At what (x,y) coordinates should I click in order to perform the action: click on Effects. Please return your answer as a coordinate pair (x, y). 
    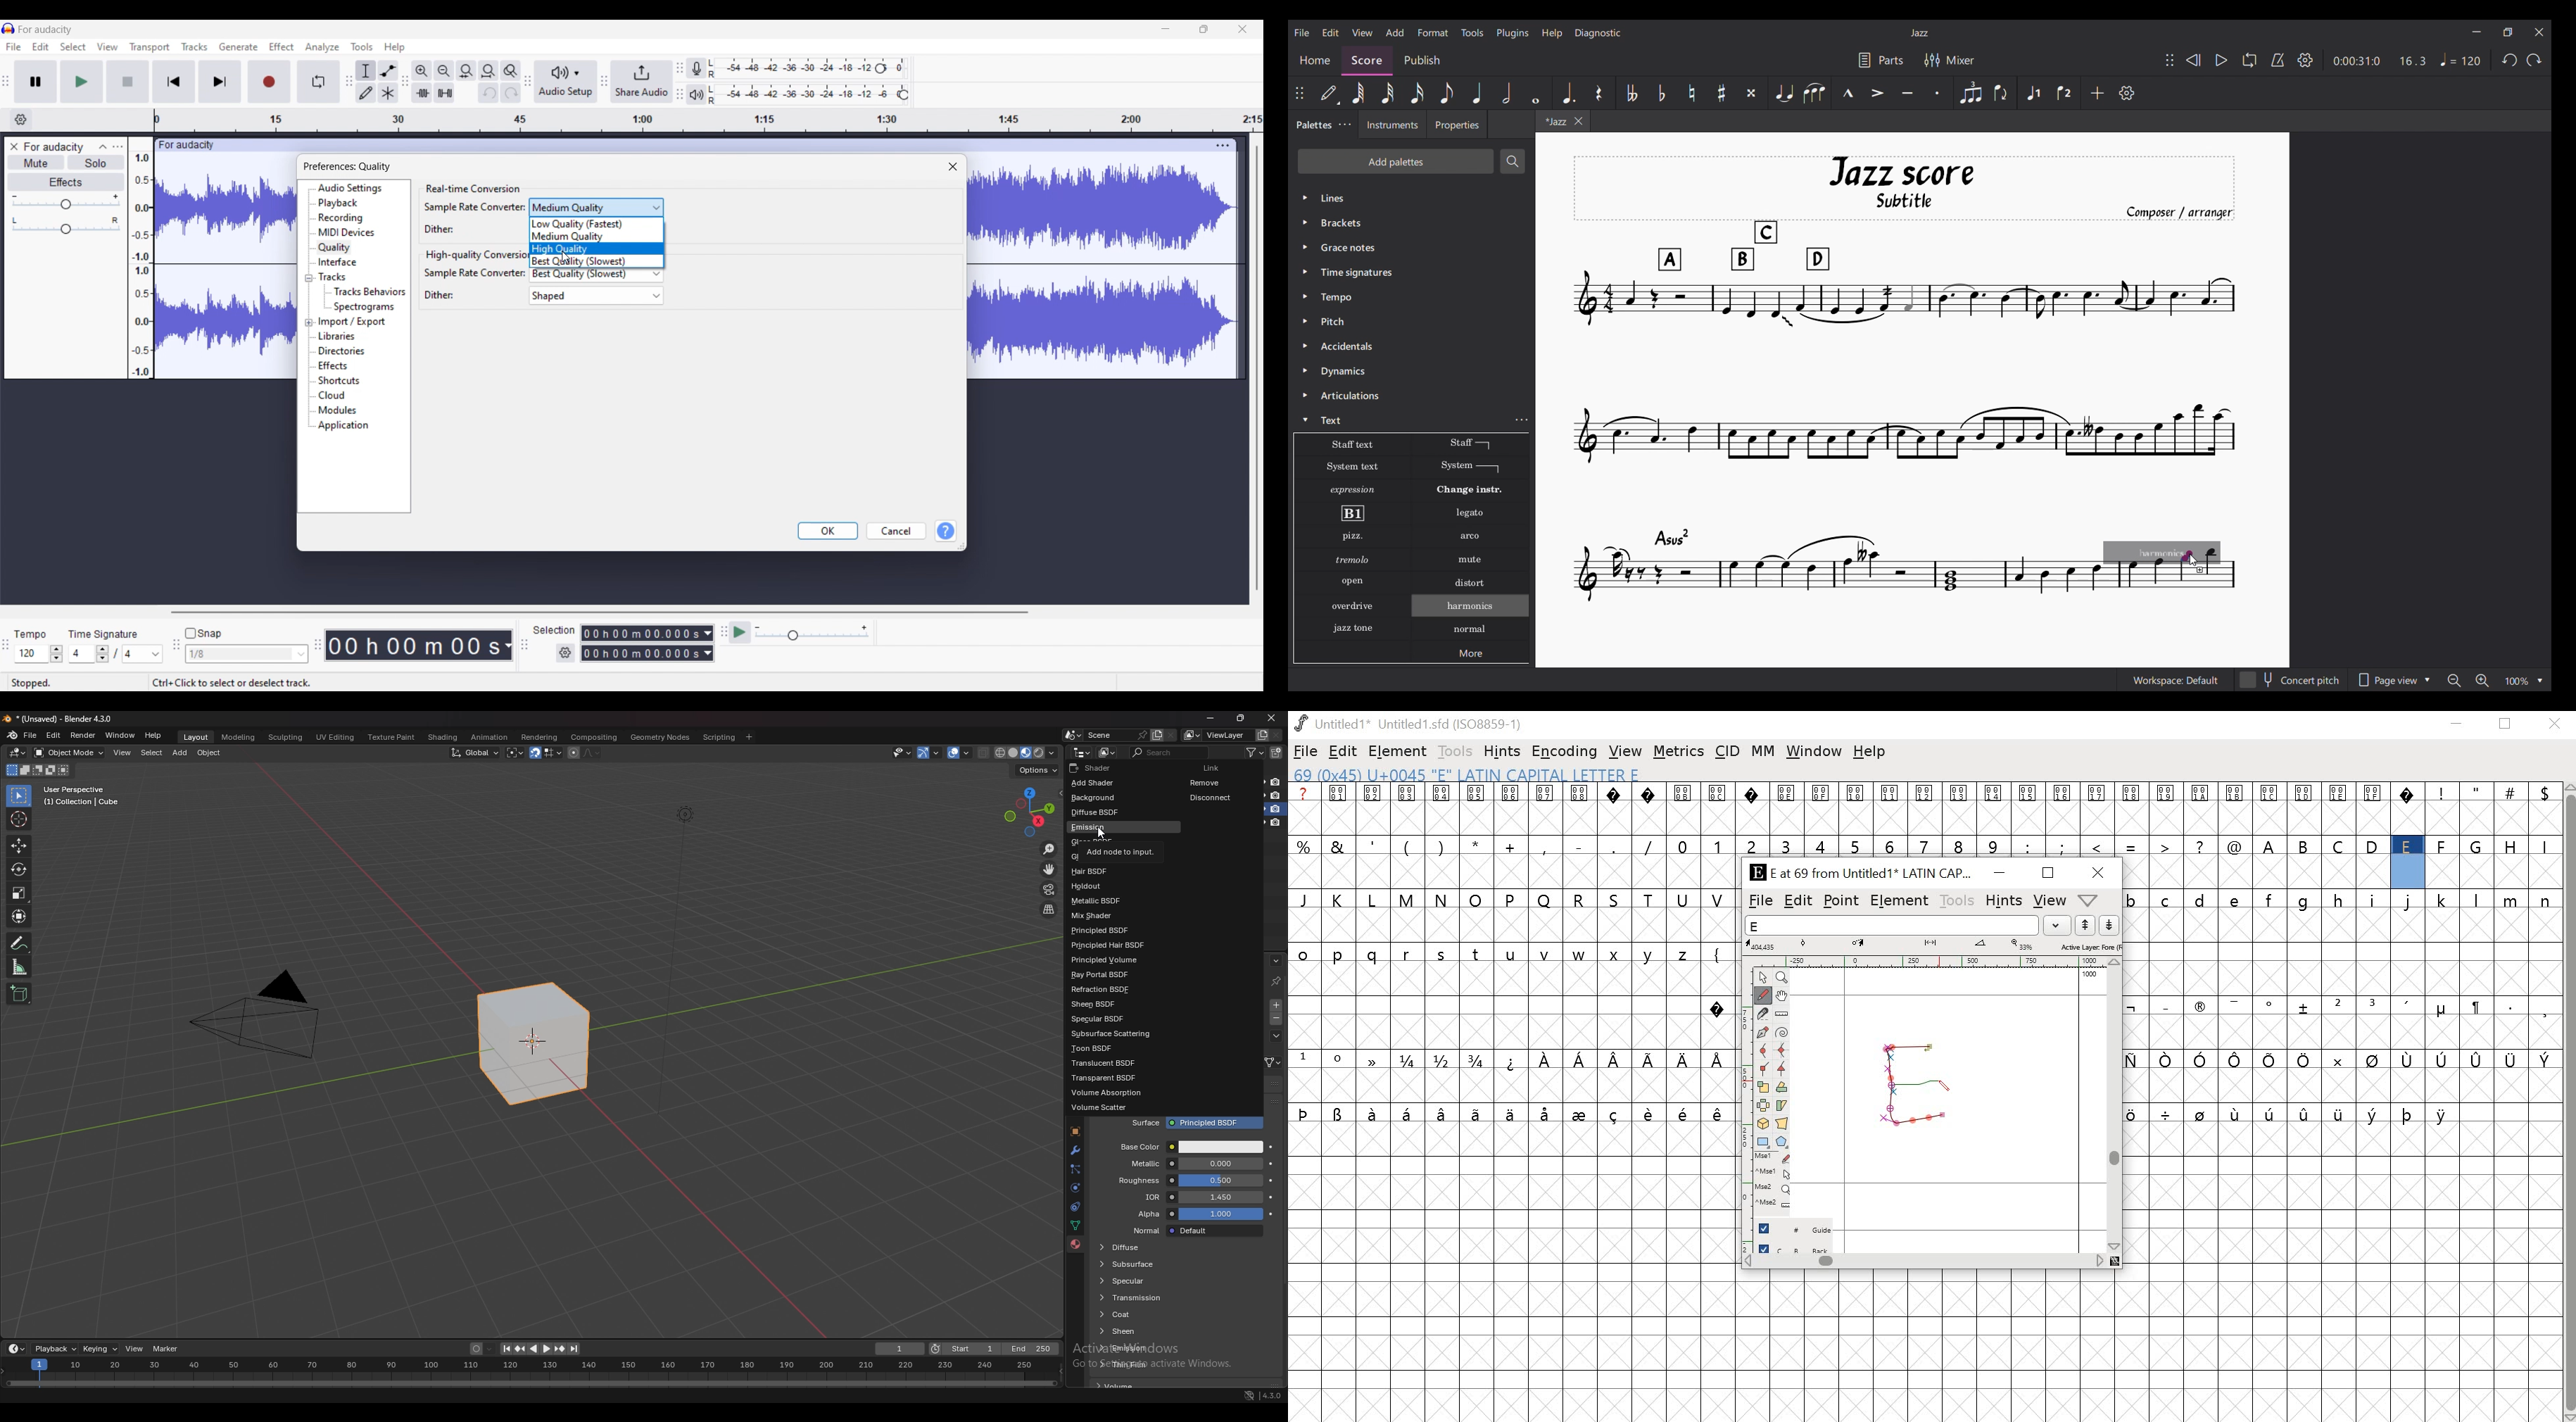
    Looking at the image, I should click on (66, 182).